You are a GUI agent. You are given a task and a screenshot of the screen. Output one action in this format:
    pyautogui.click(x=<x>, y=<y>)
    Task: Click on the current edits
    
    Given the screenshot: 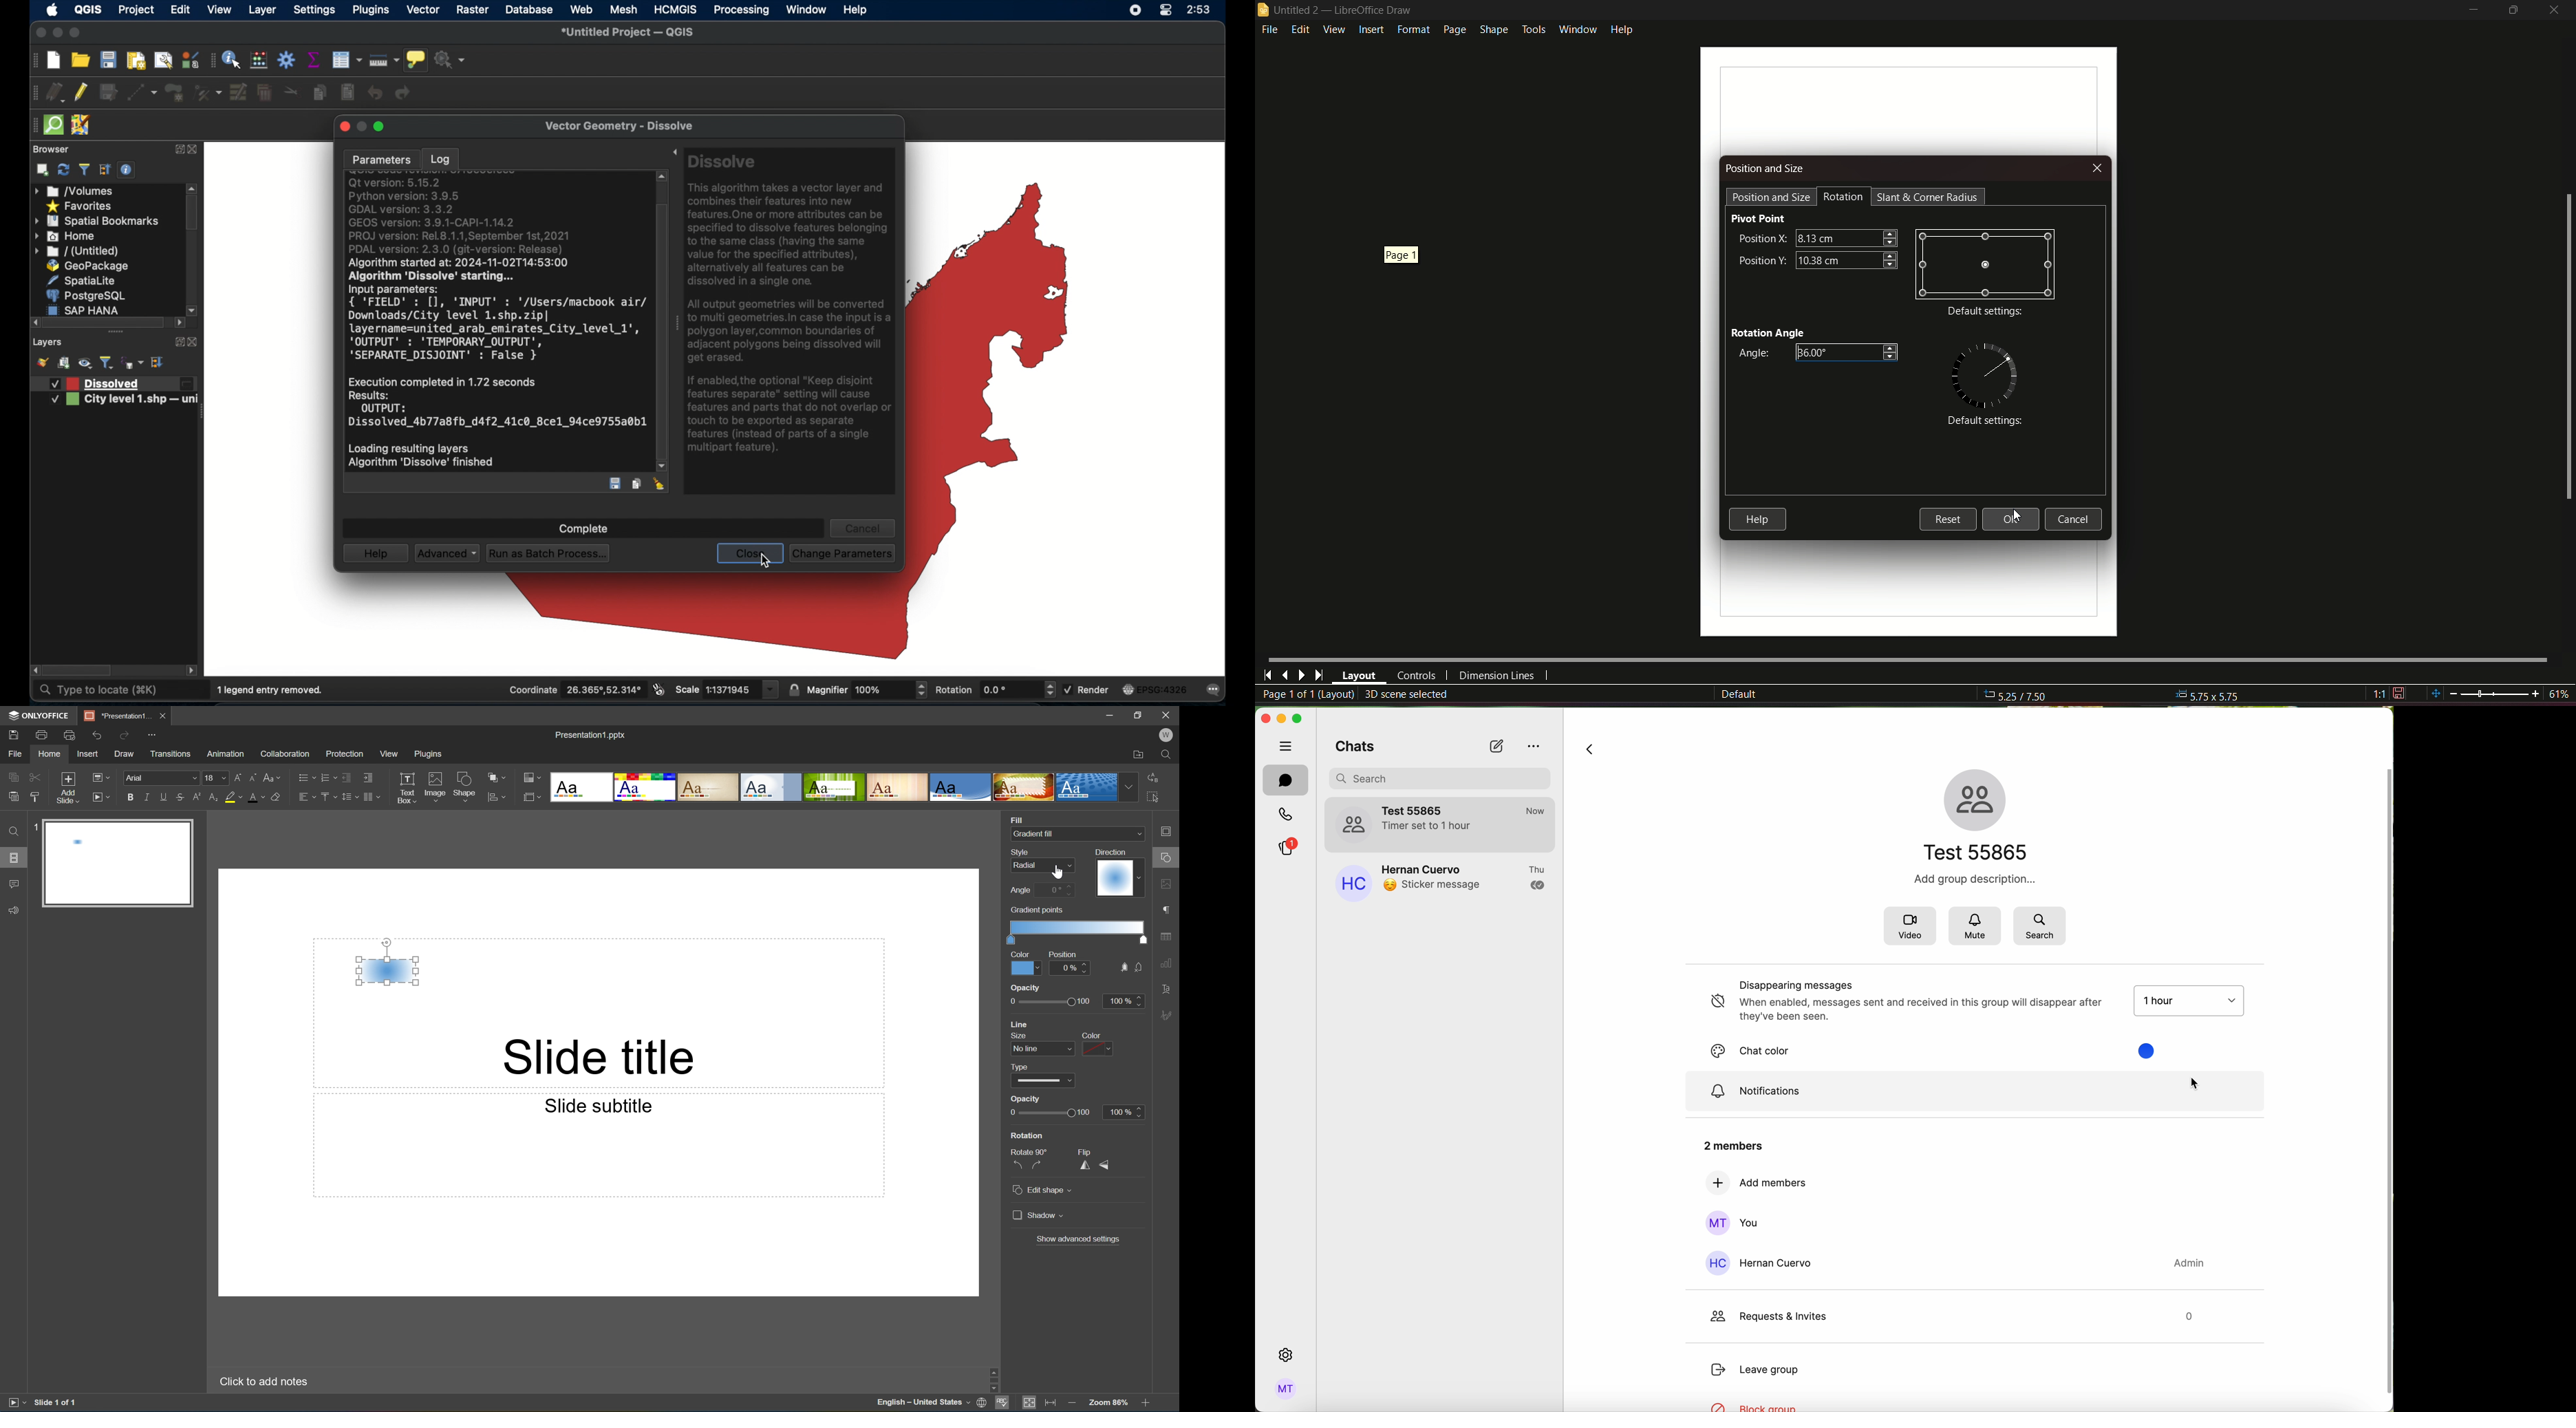 What is the action you would take?
    pyautogui.click(x=56, y=92)
    